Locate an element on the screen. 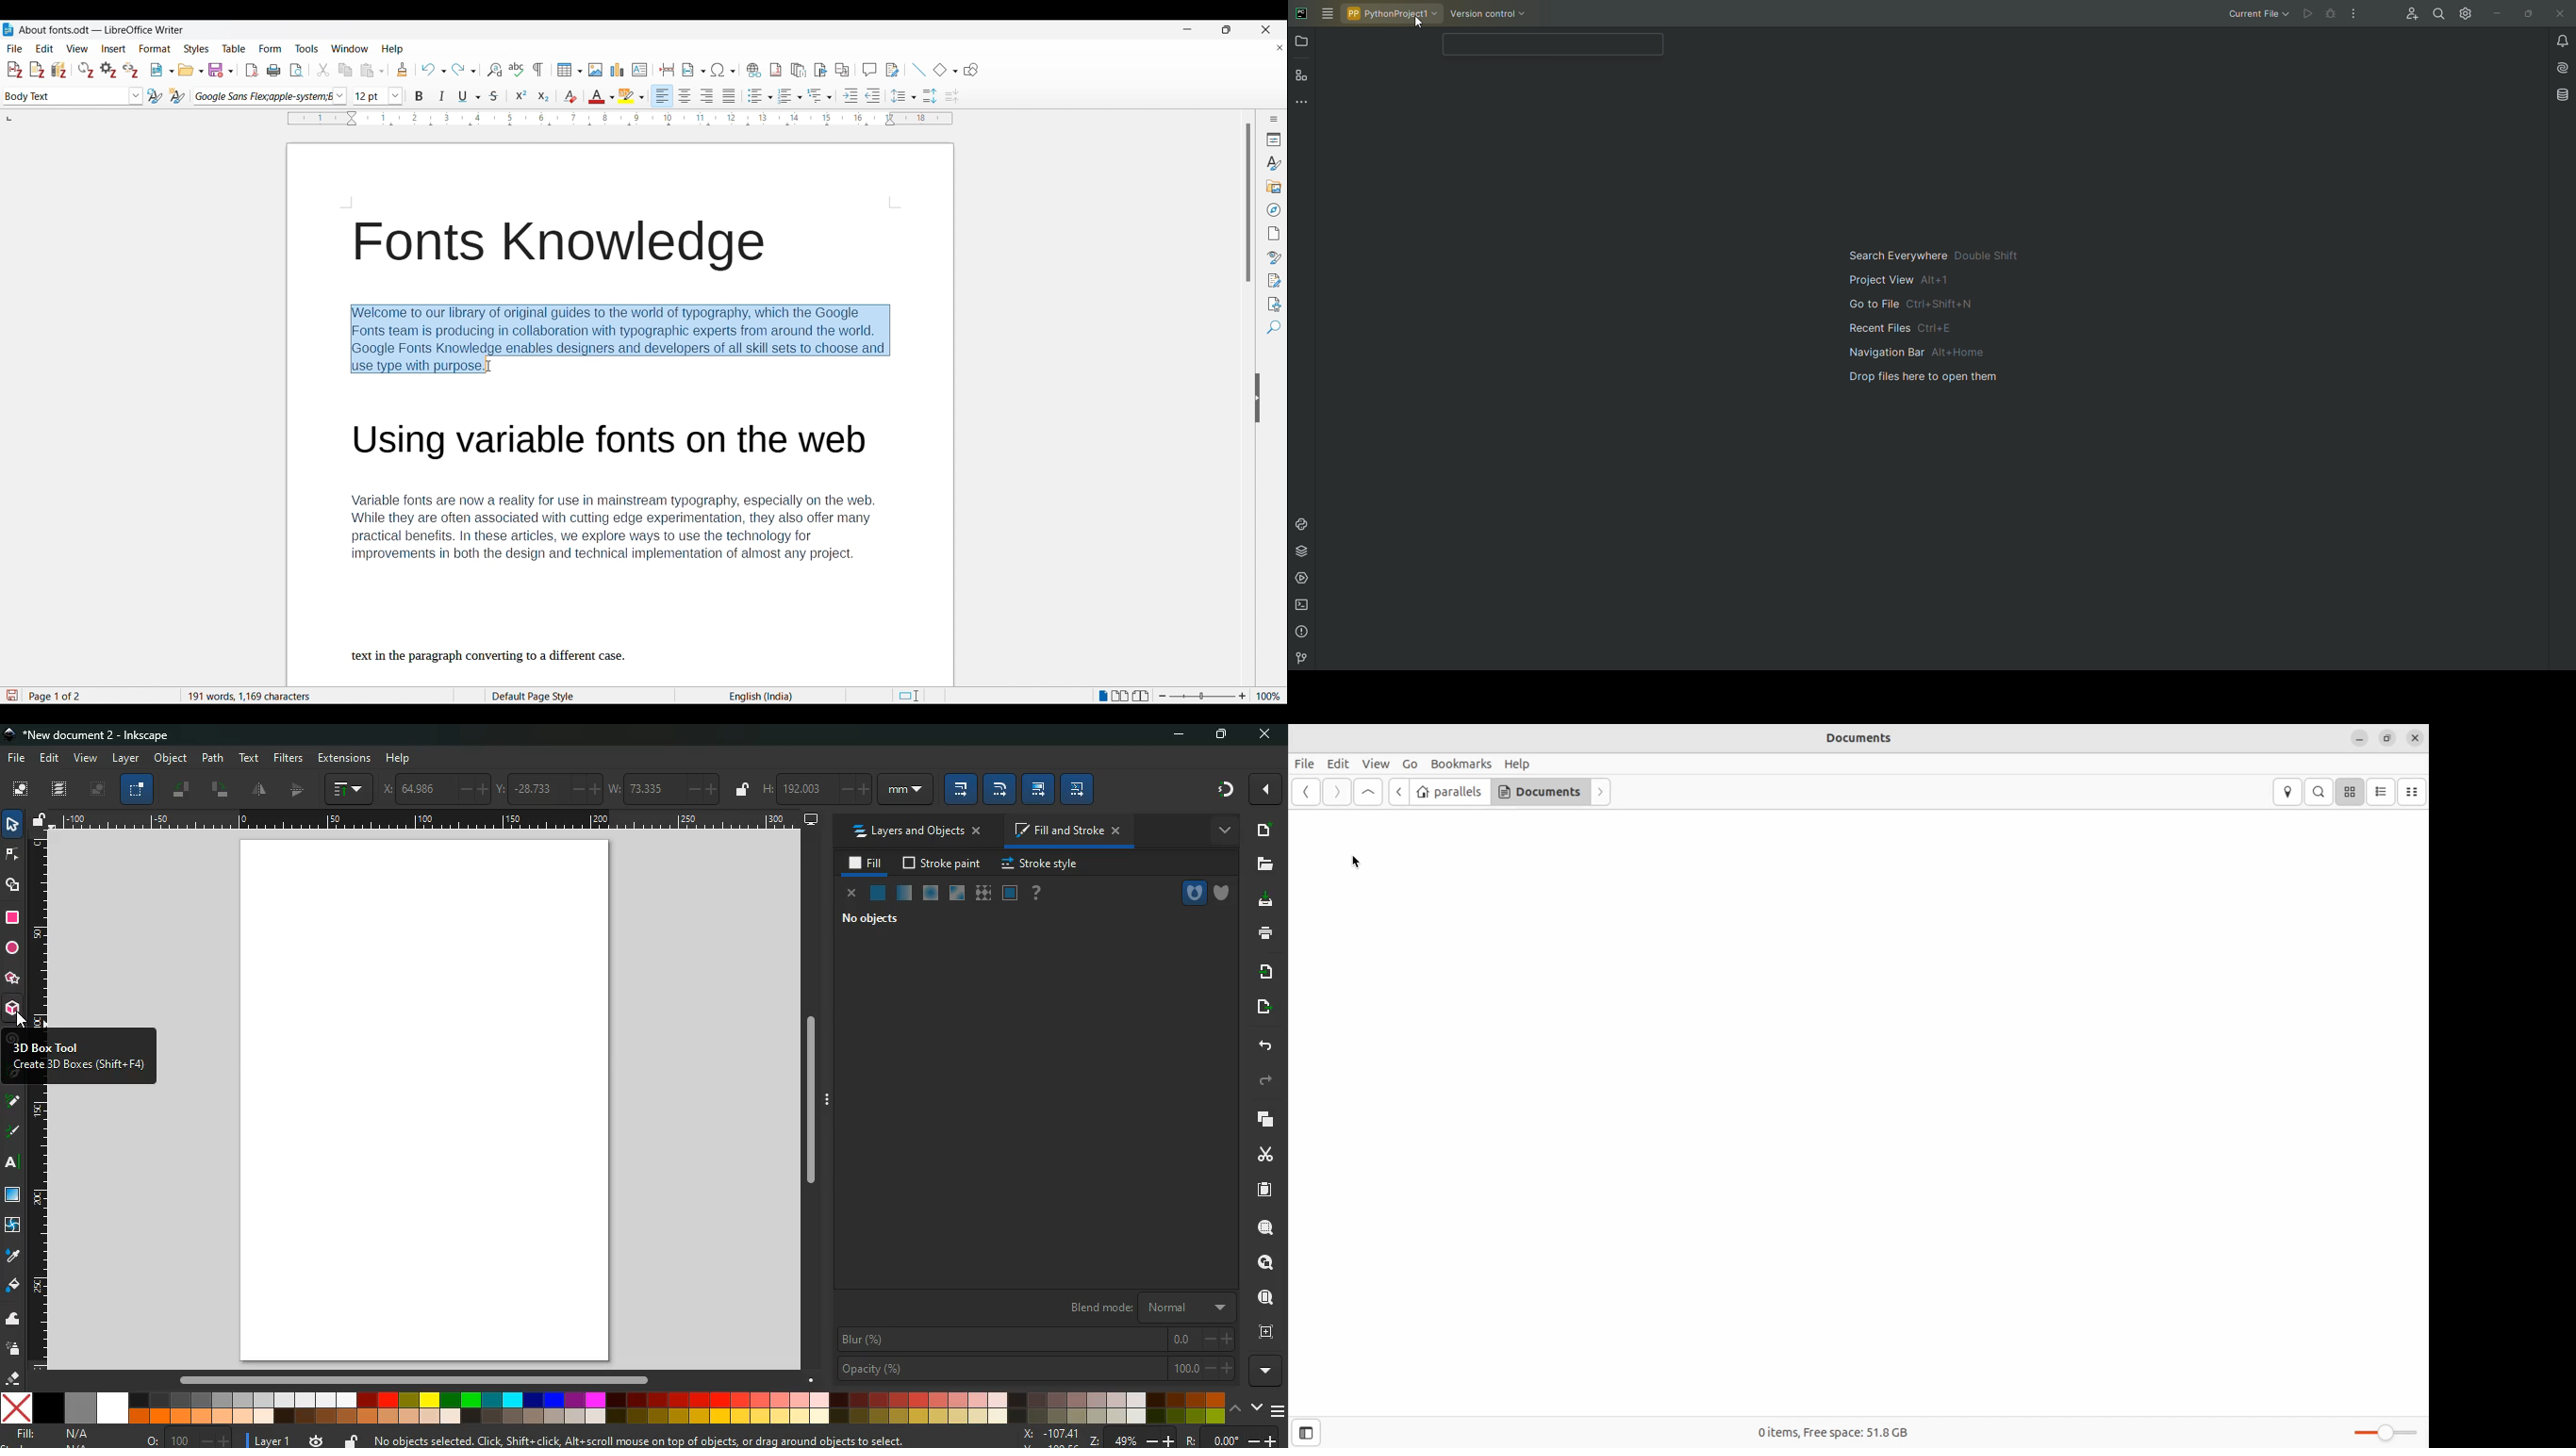  Find and replace is located at coordinates (494, 70).